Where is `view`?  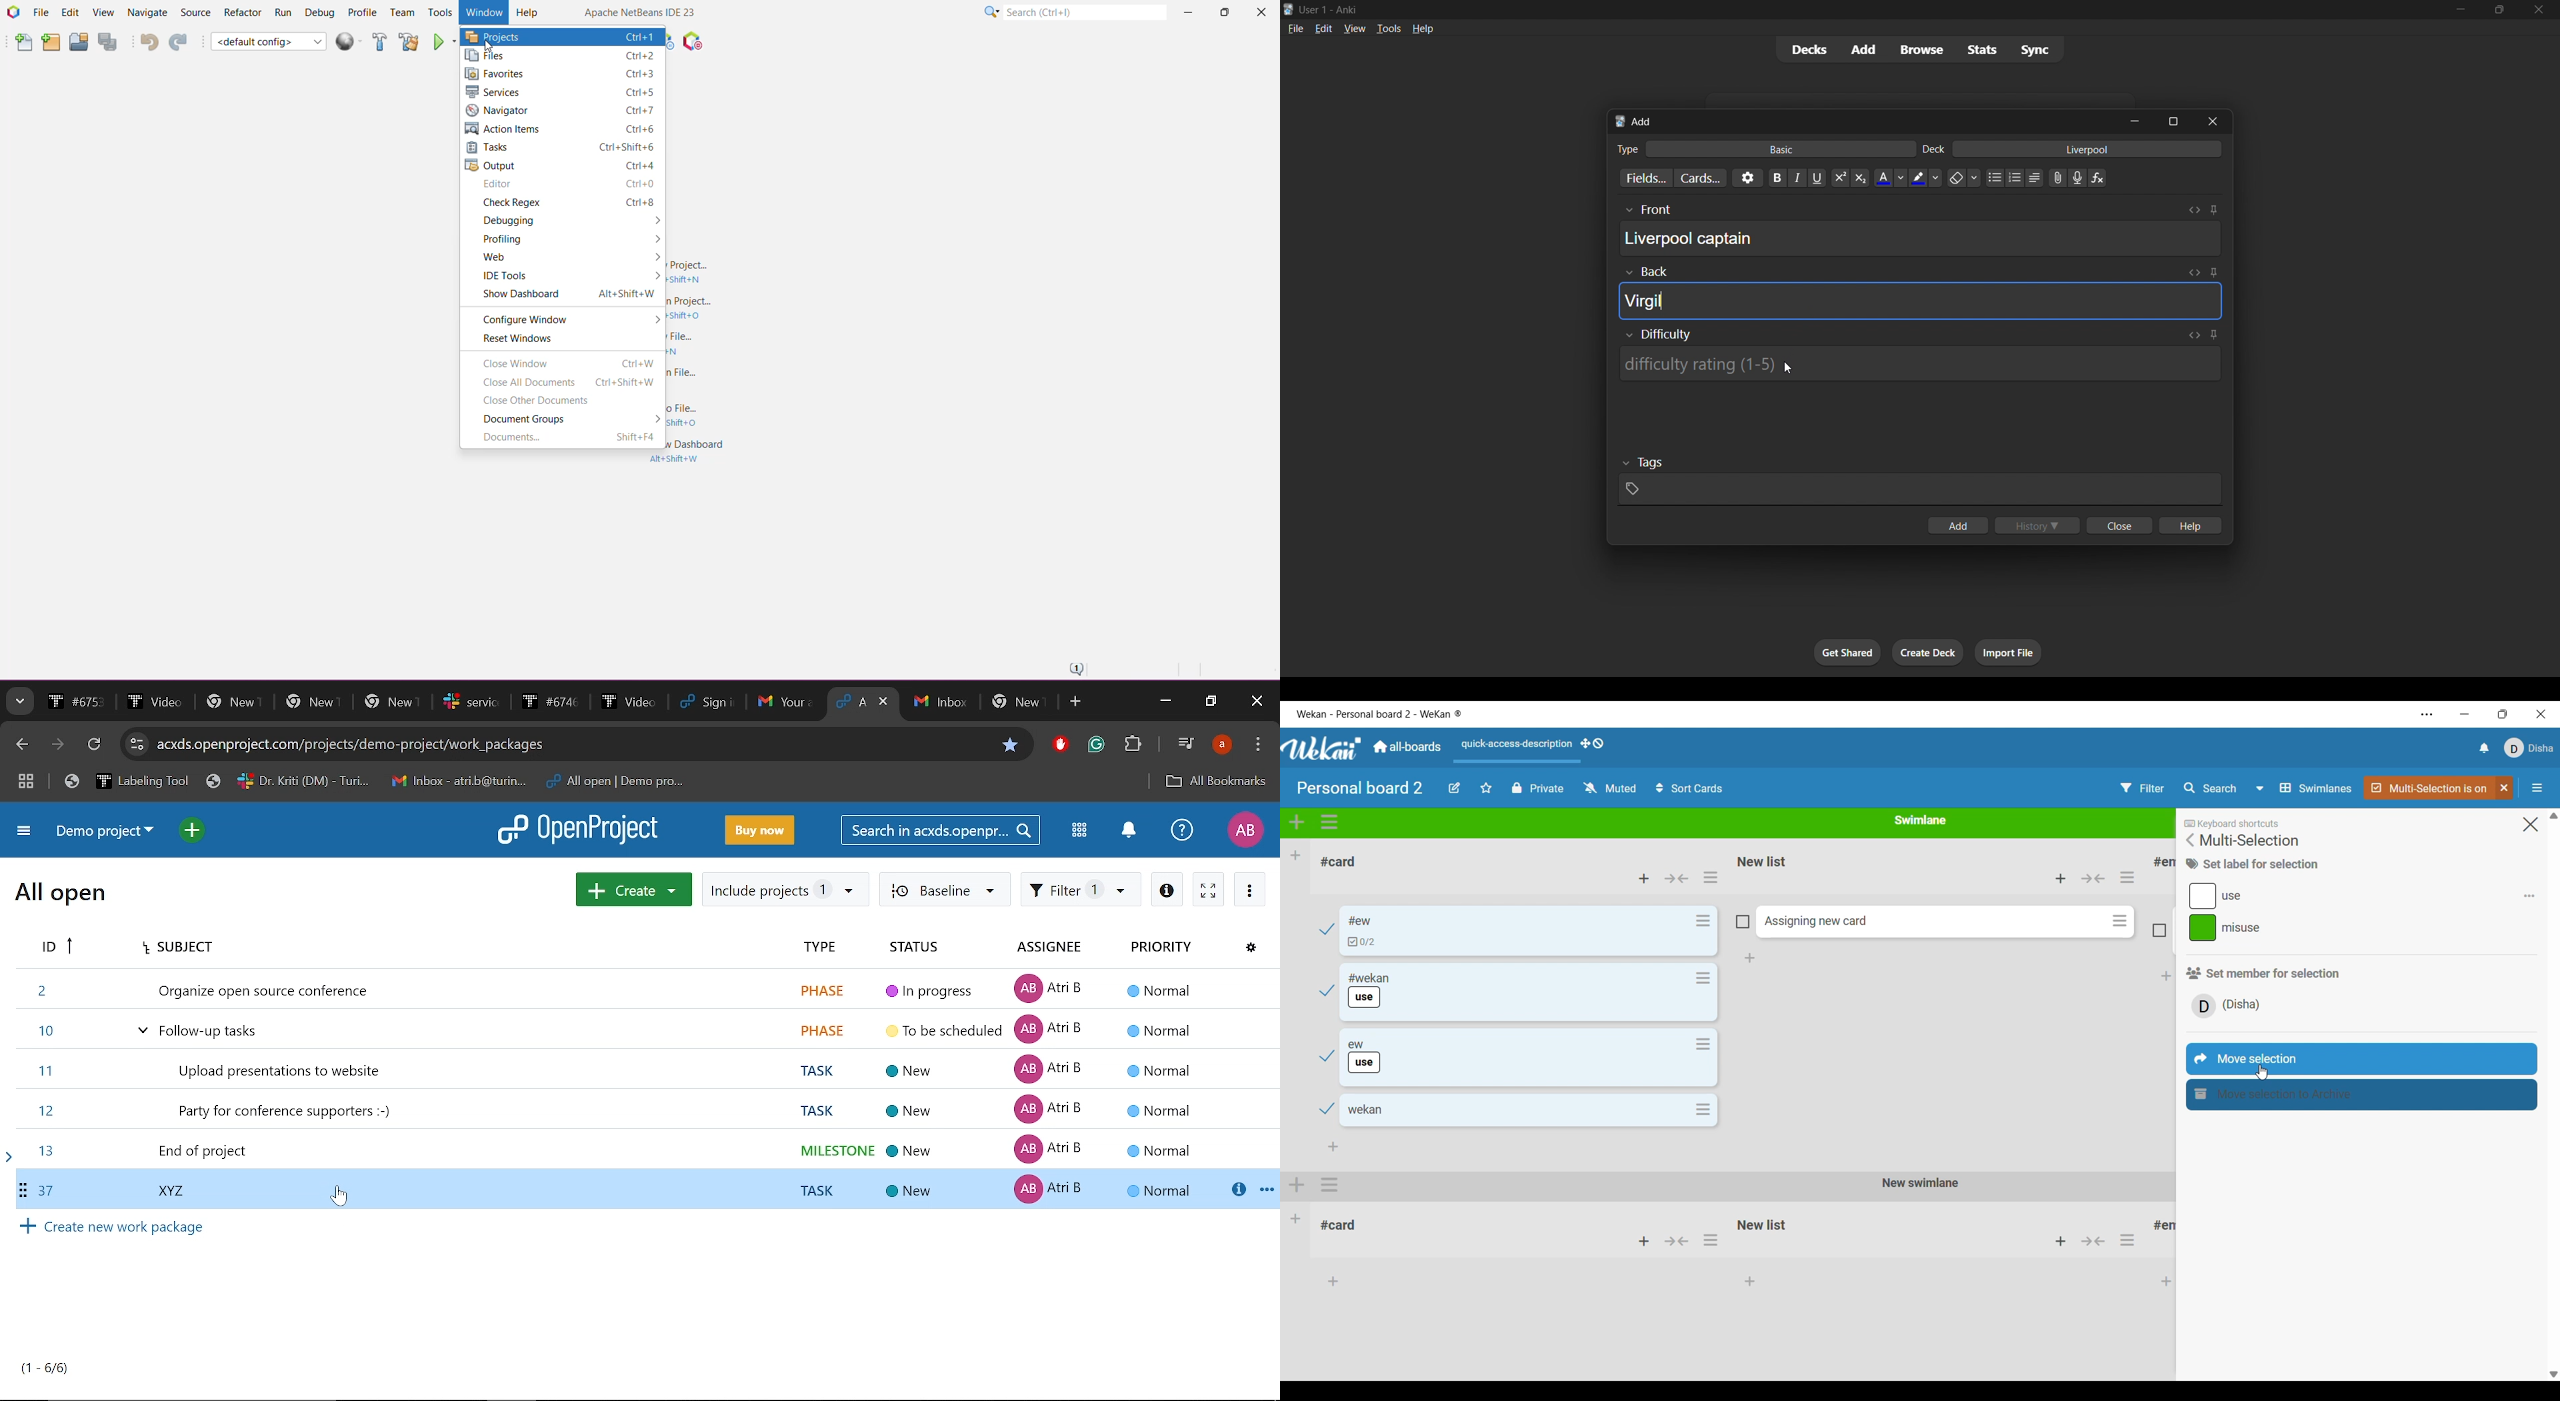 view is located at coordinates (1355, 28).